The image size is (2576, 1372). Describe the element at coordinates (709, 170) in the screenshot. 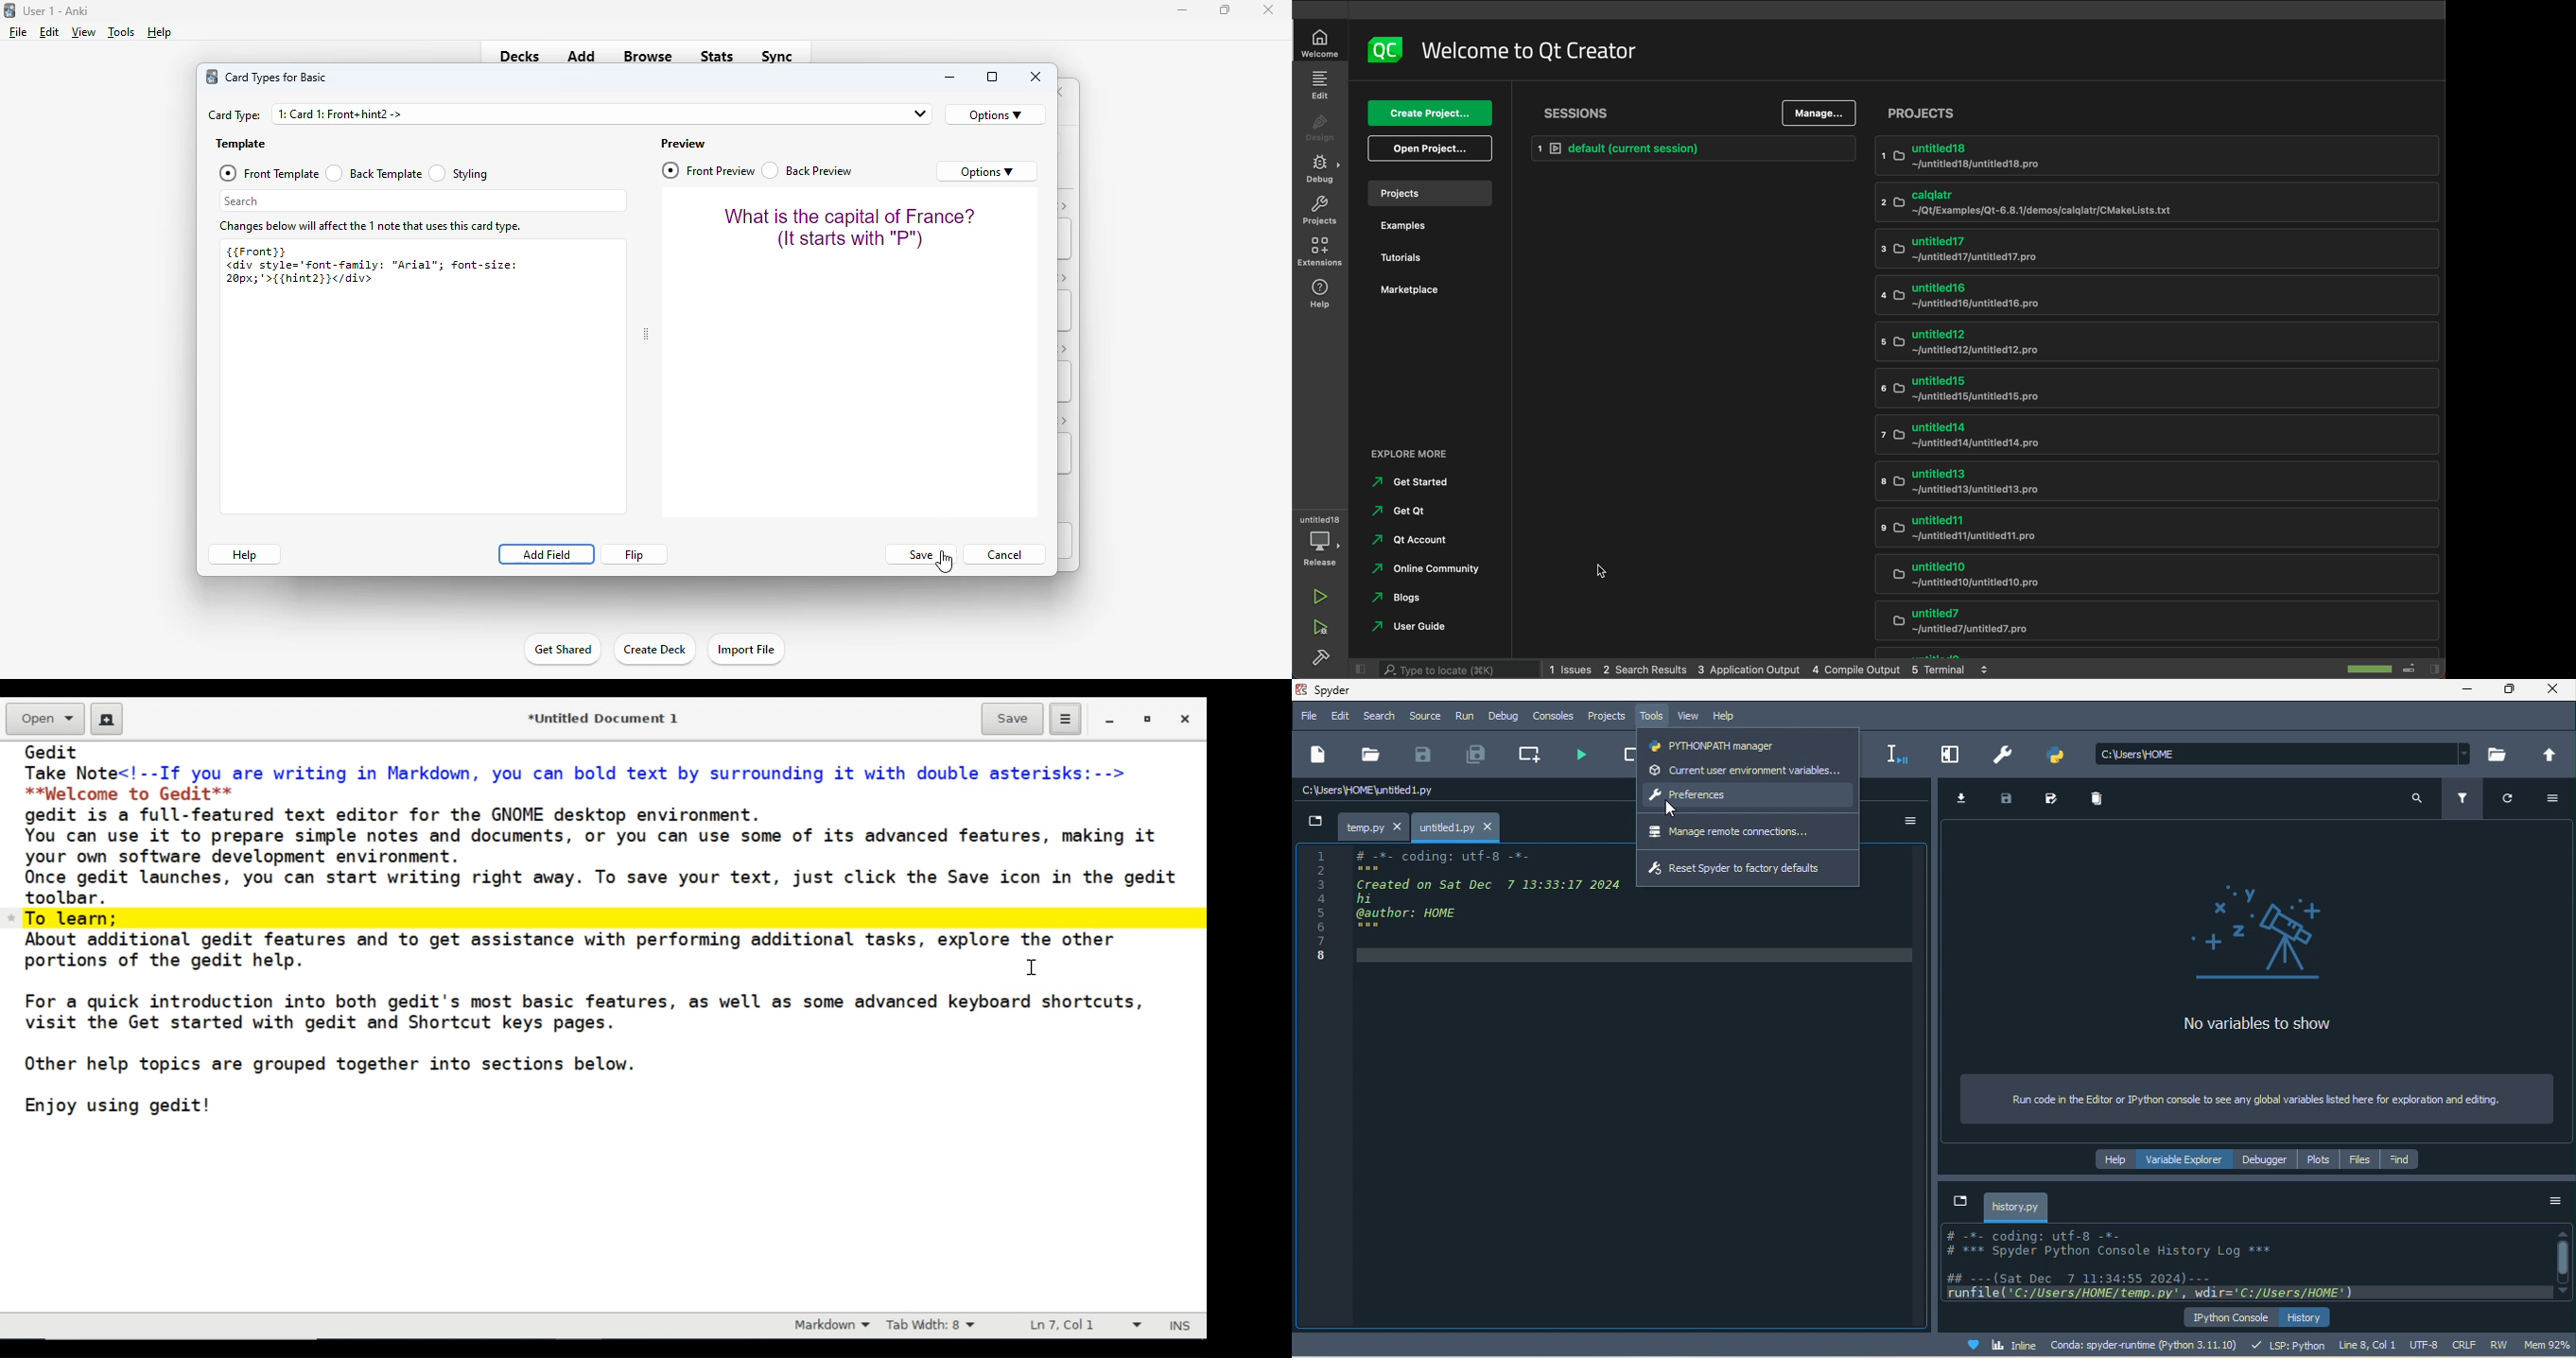

I see `front preview` at that location.